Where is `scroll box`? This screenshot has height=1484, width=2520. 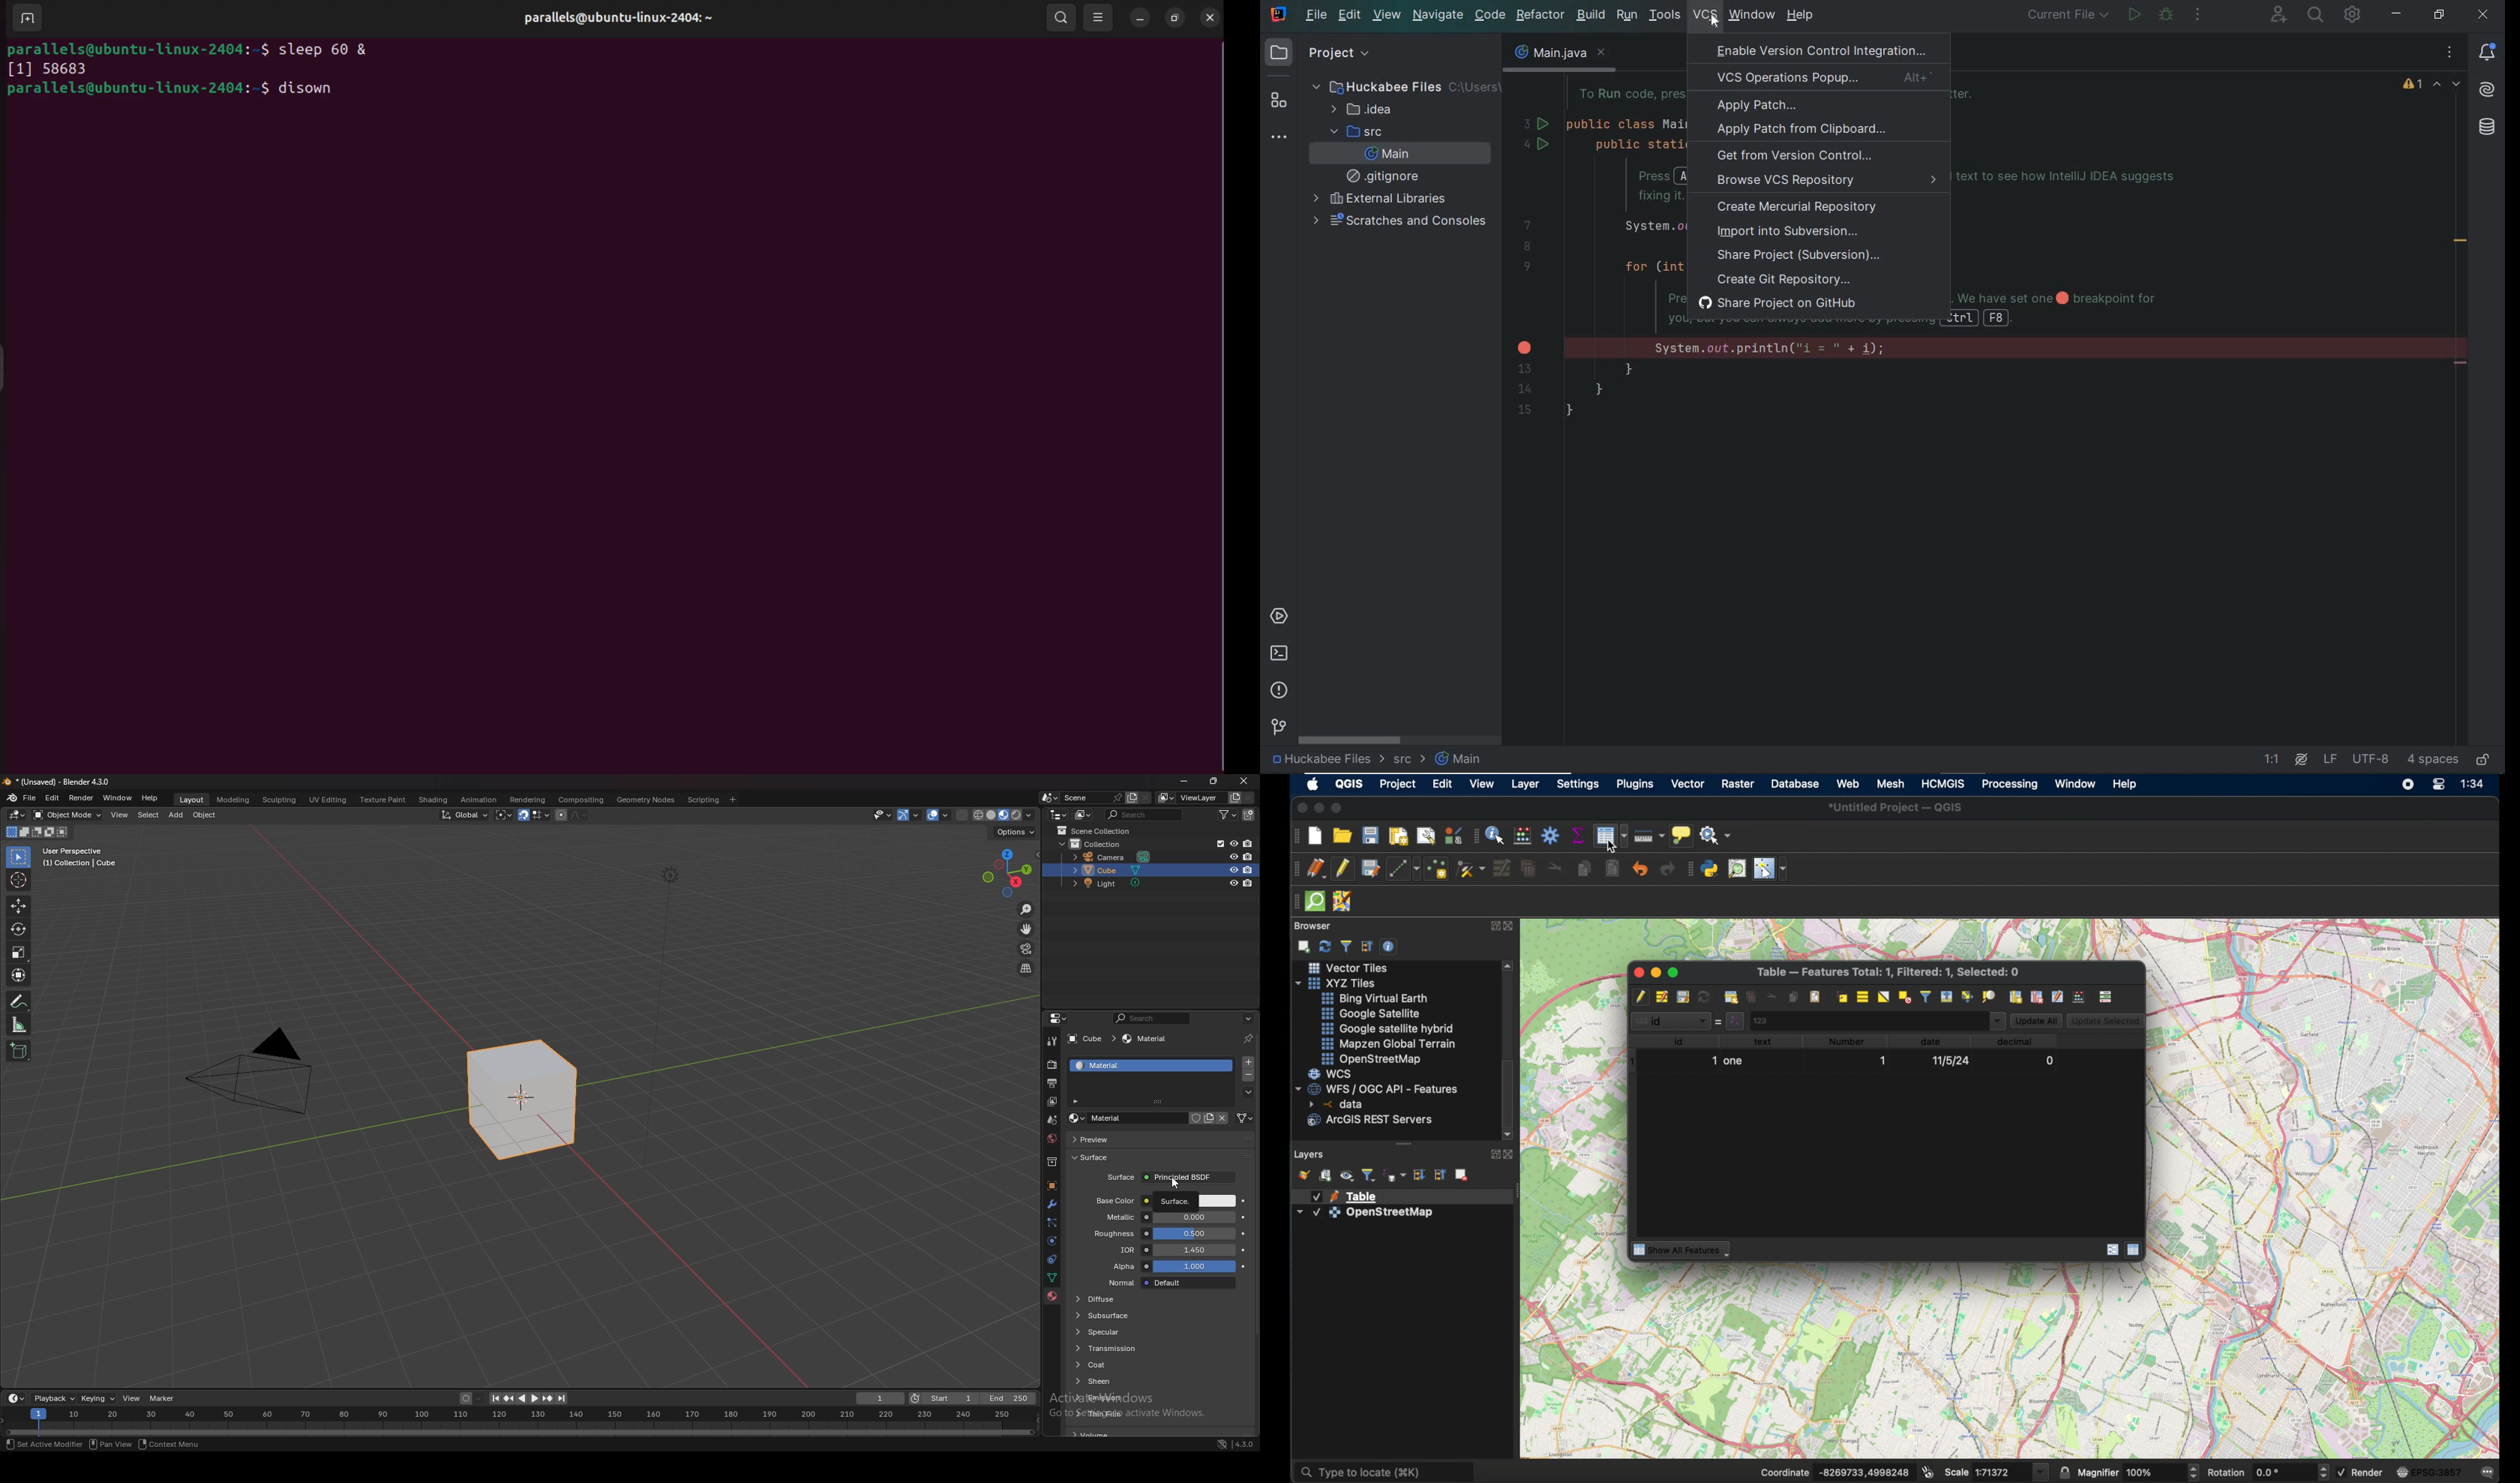 scroll box is located at coordinates (1509, 1090).